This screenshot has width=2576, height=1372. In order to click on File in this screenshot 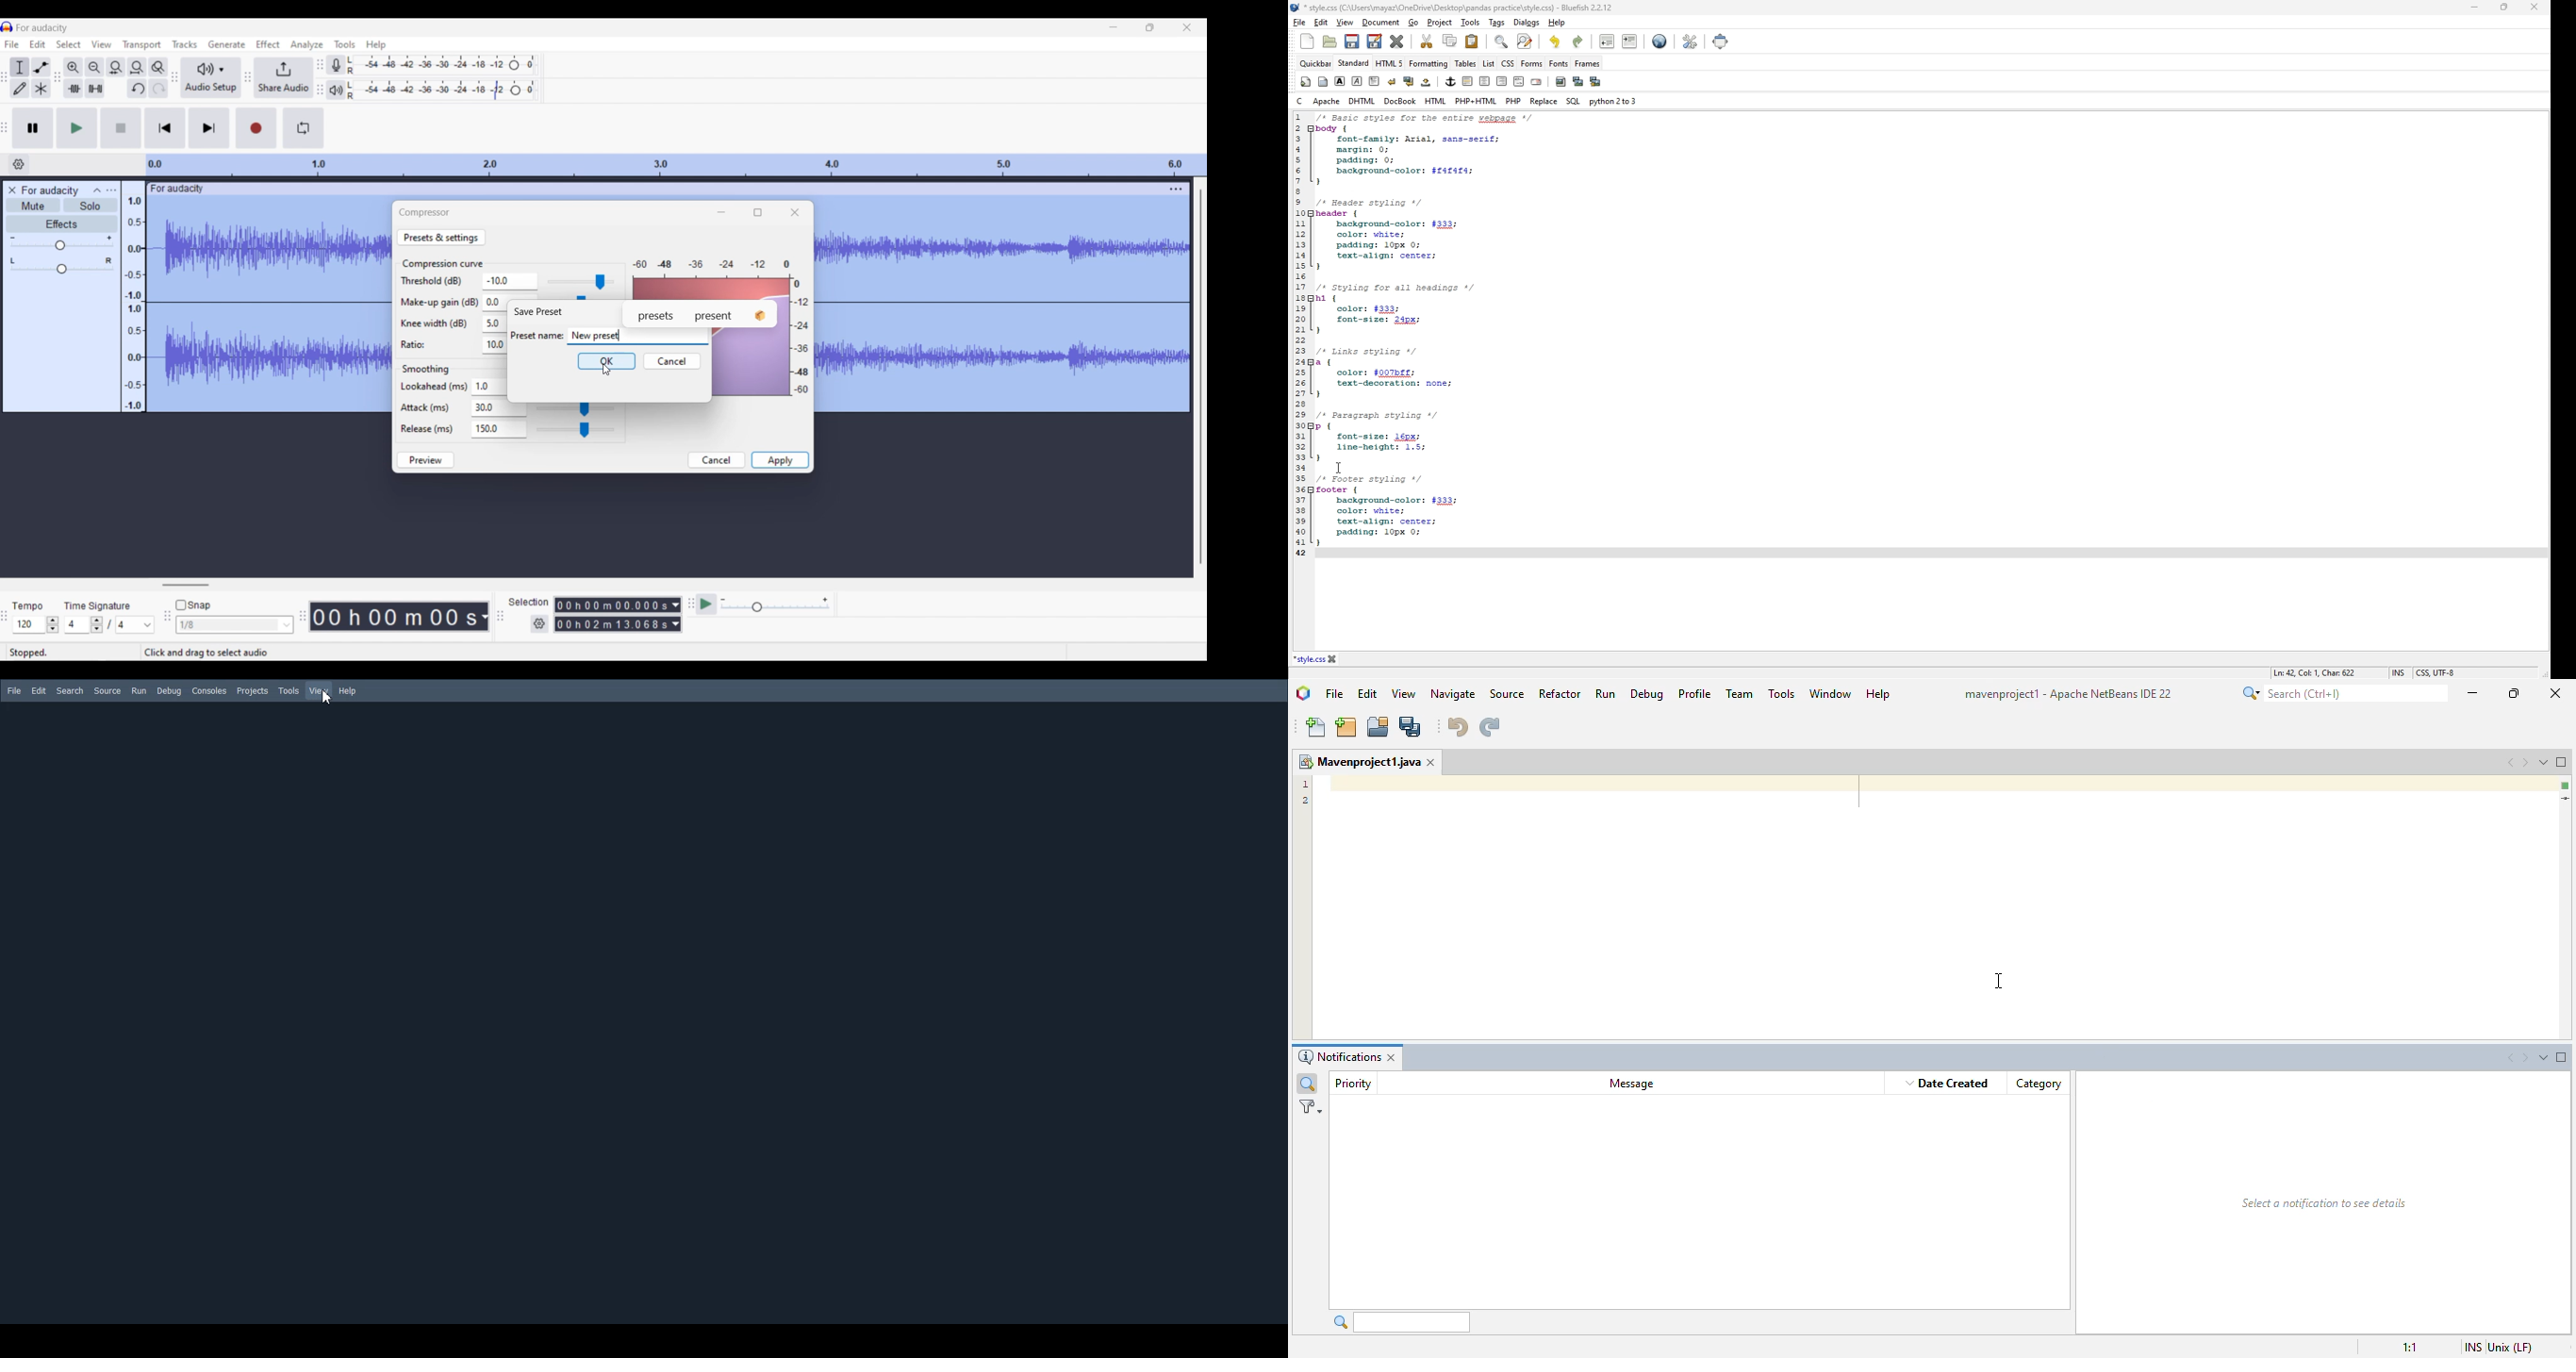, I will do `click(12, 44)`.